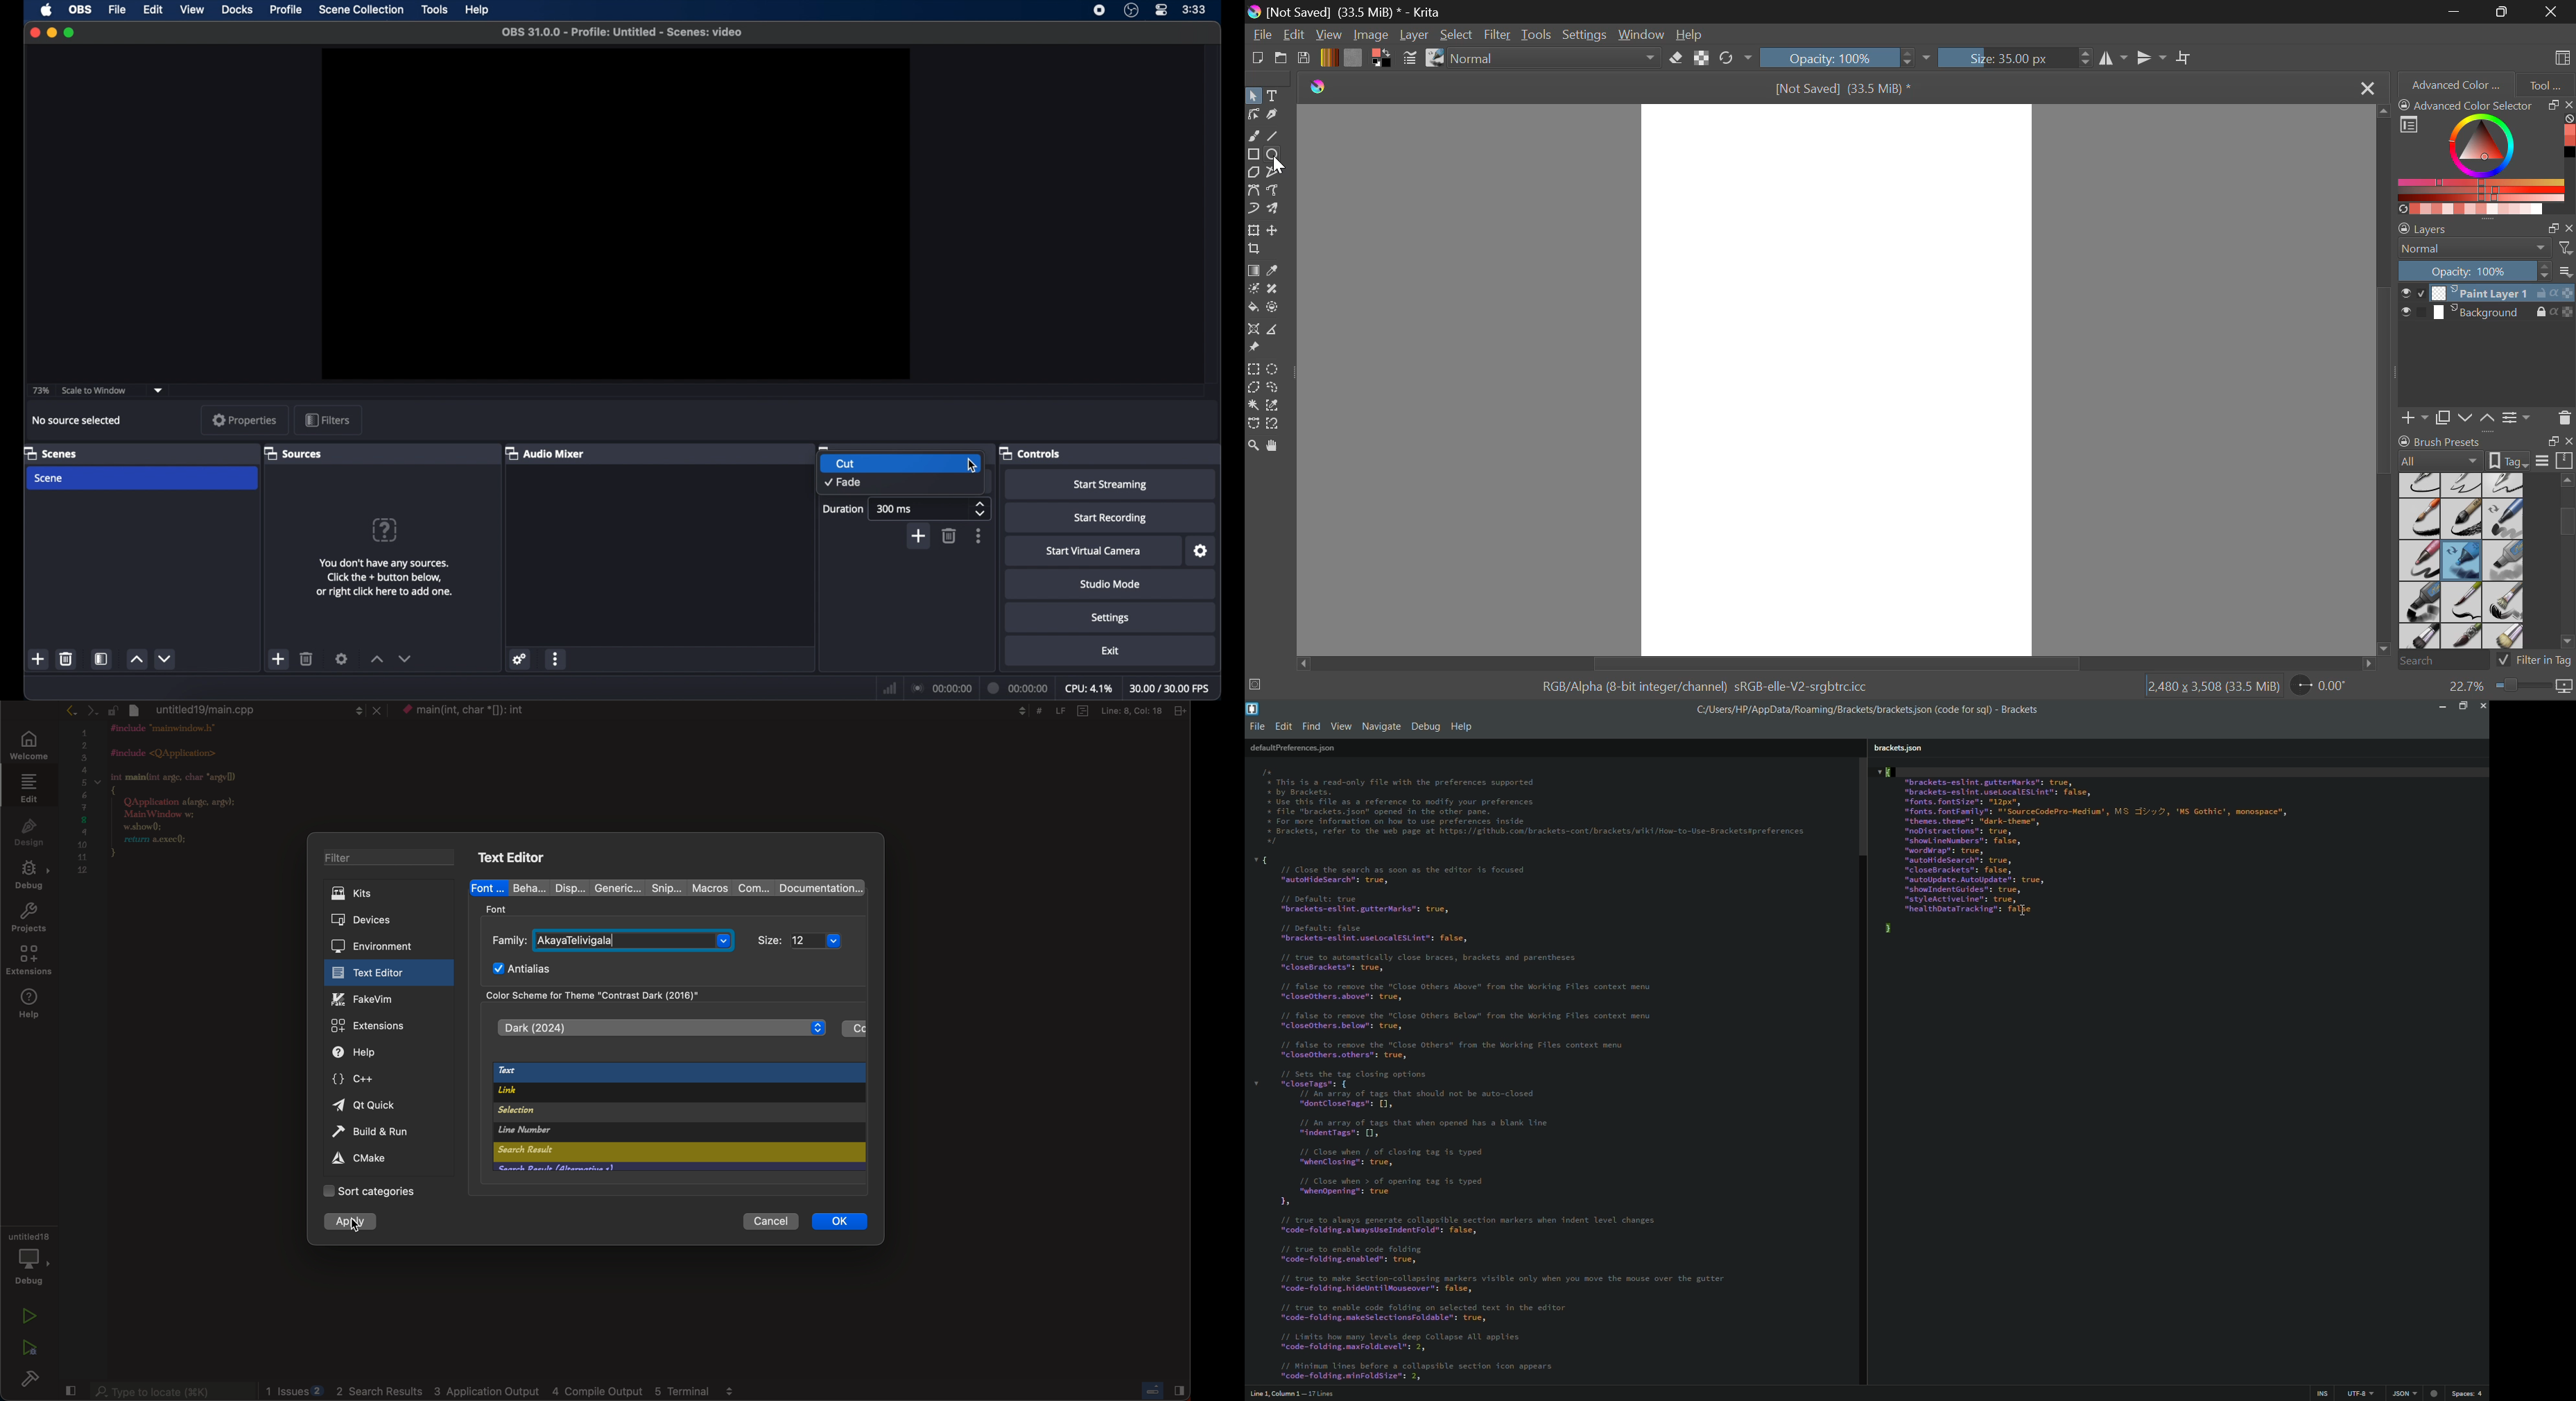 The width and height of the screenshot is (2576, 1428). I want to click on link, so click(667, 1094).